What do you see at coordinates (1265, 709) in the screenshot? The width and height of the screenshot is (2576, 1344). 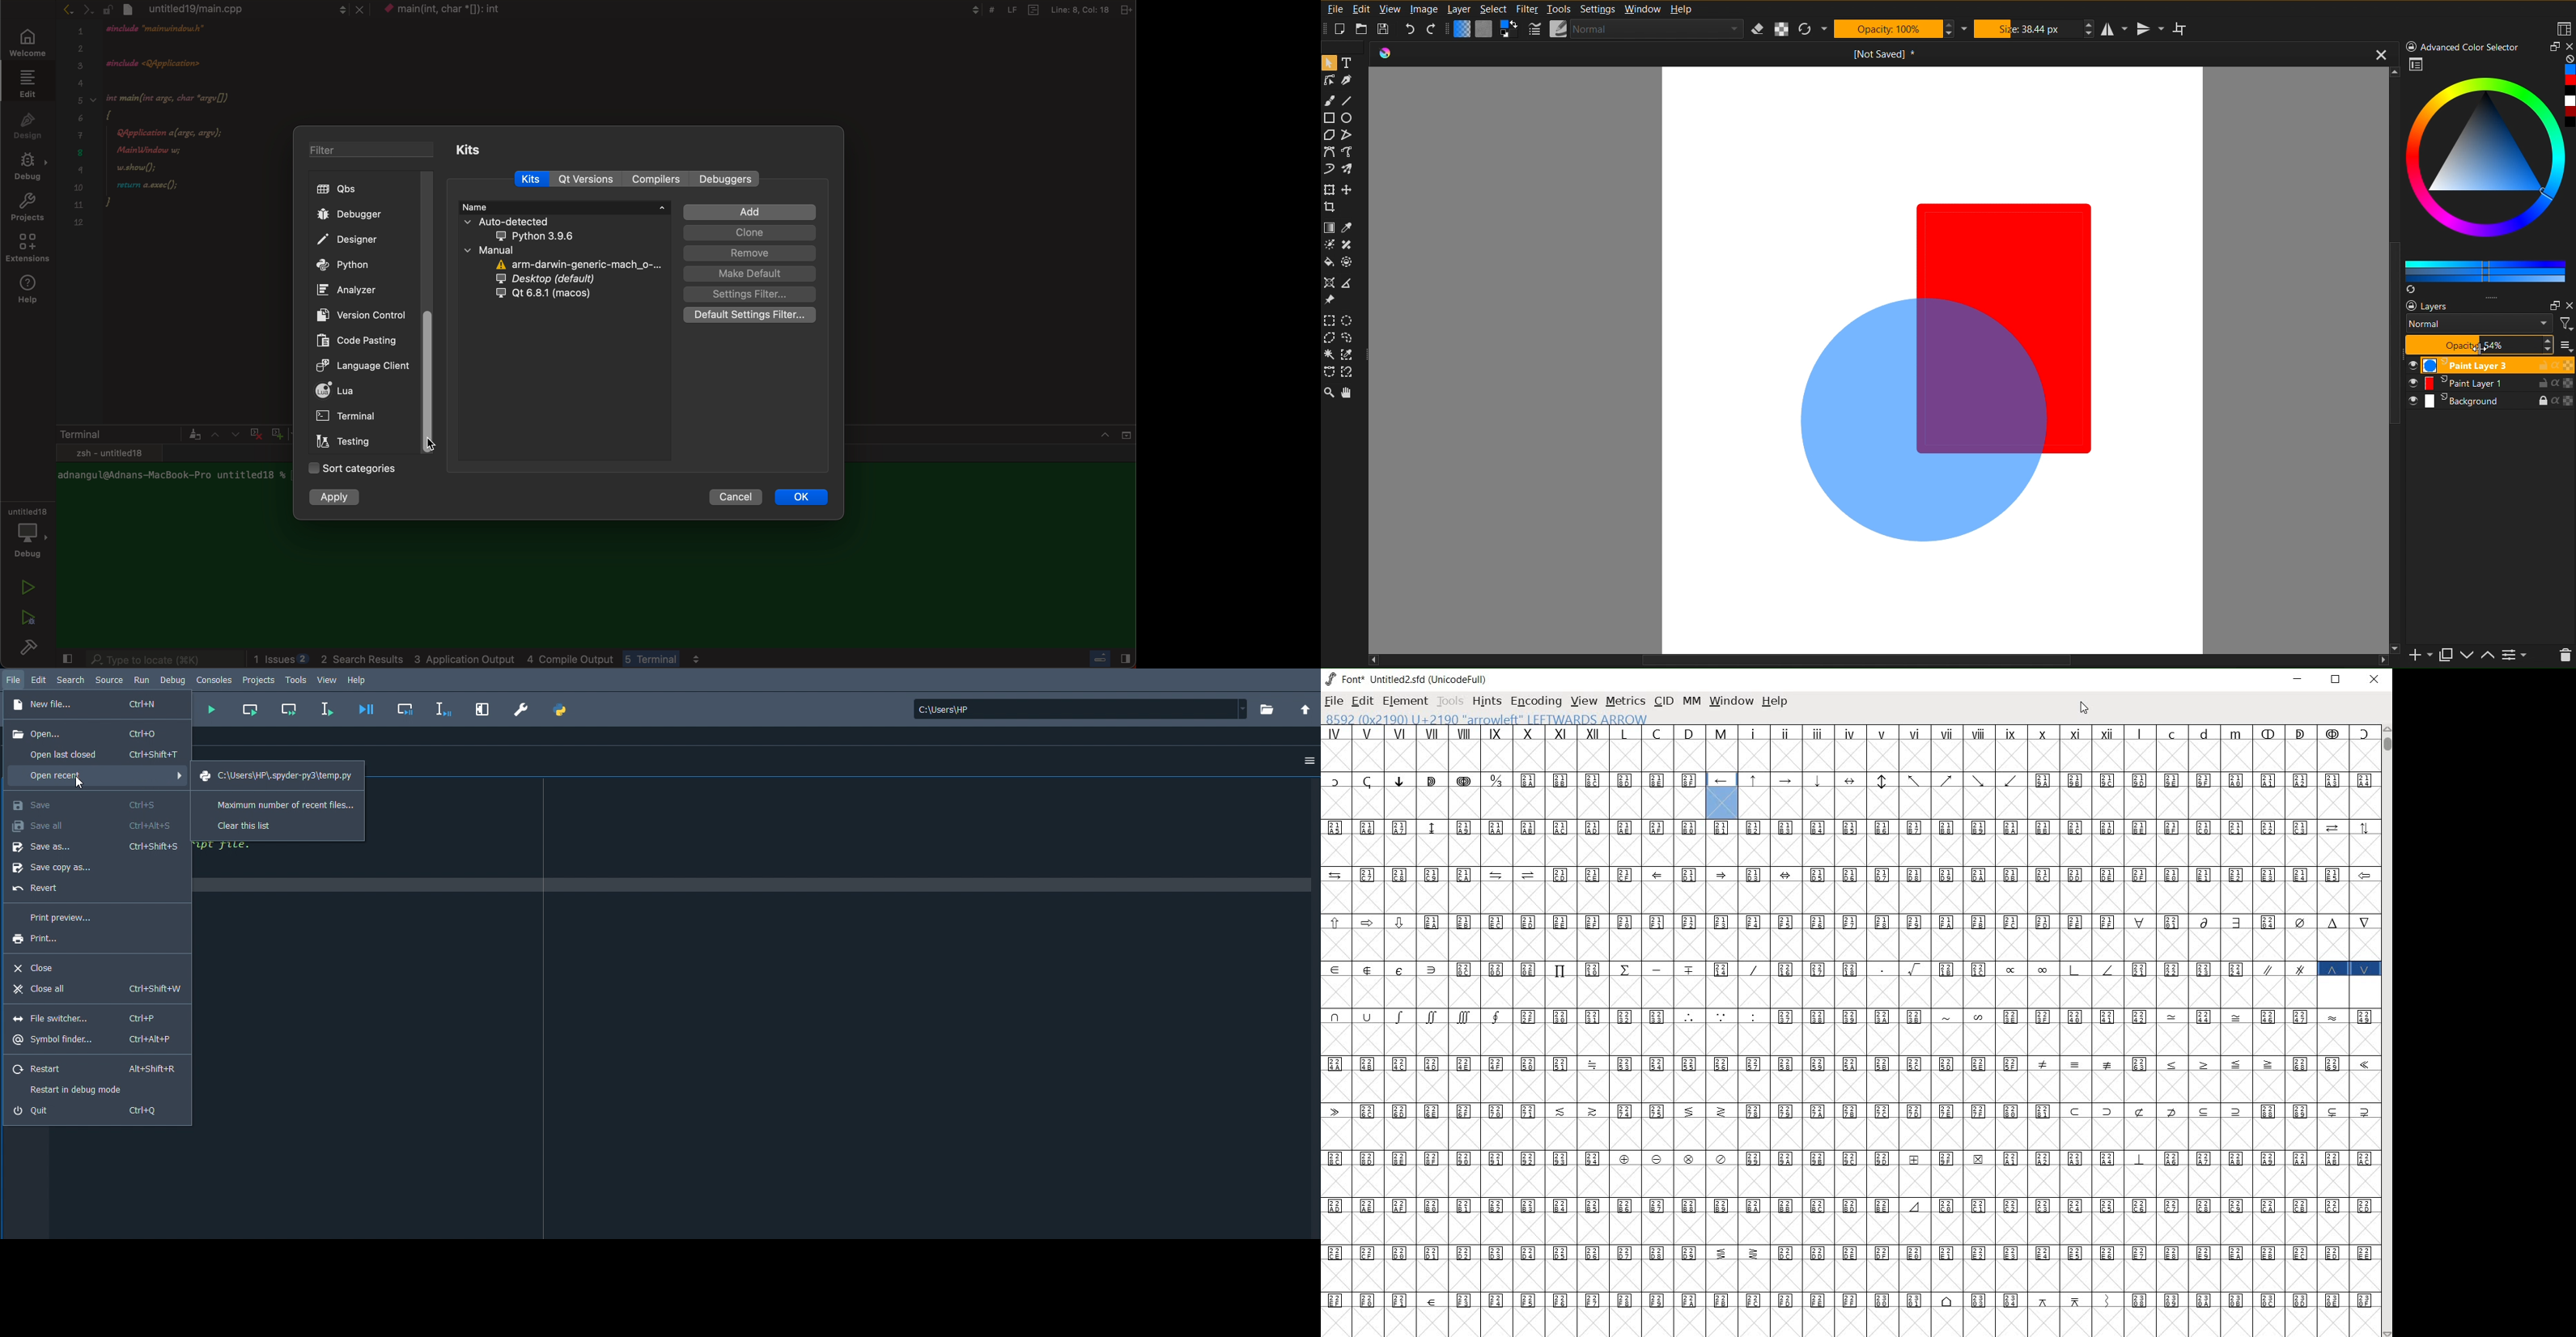 I see `Browse a working directory` at bounding box center [1265, 709].